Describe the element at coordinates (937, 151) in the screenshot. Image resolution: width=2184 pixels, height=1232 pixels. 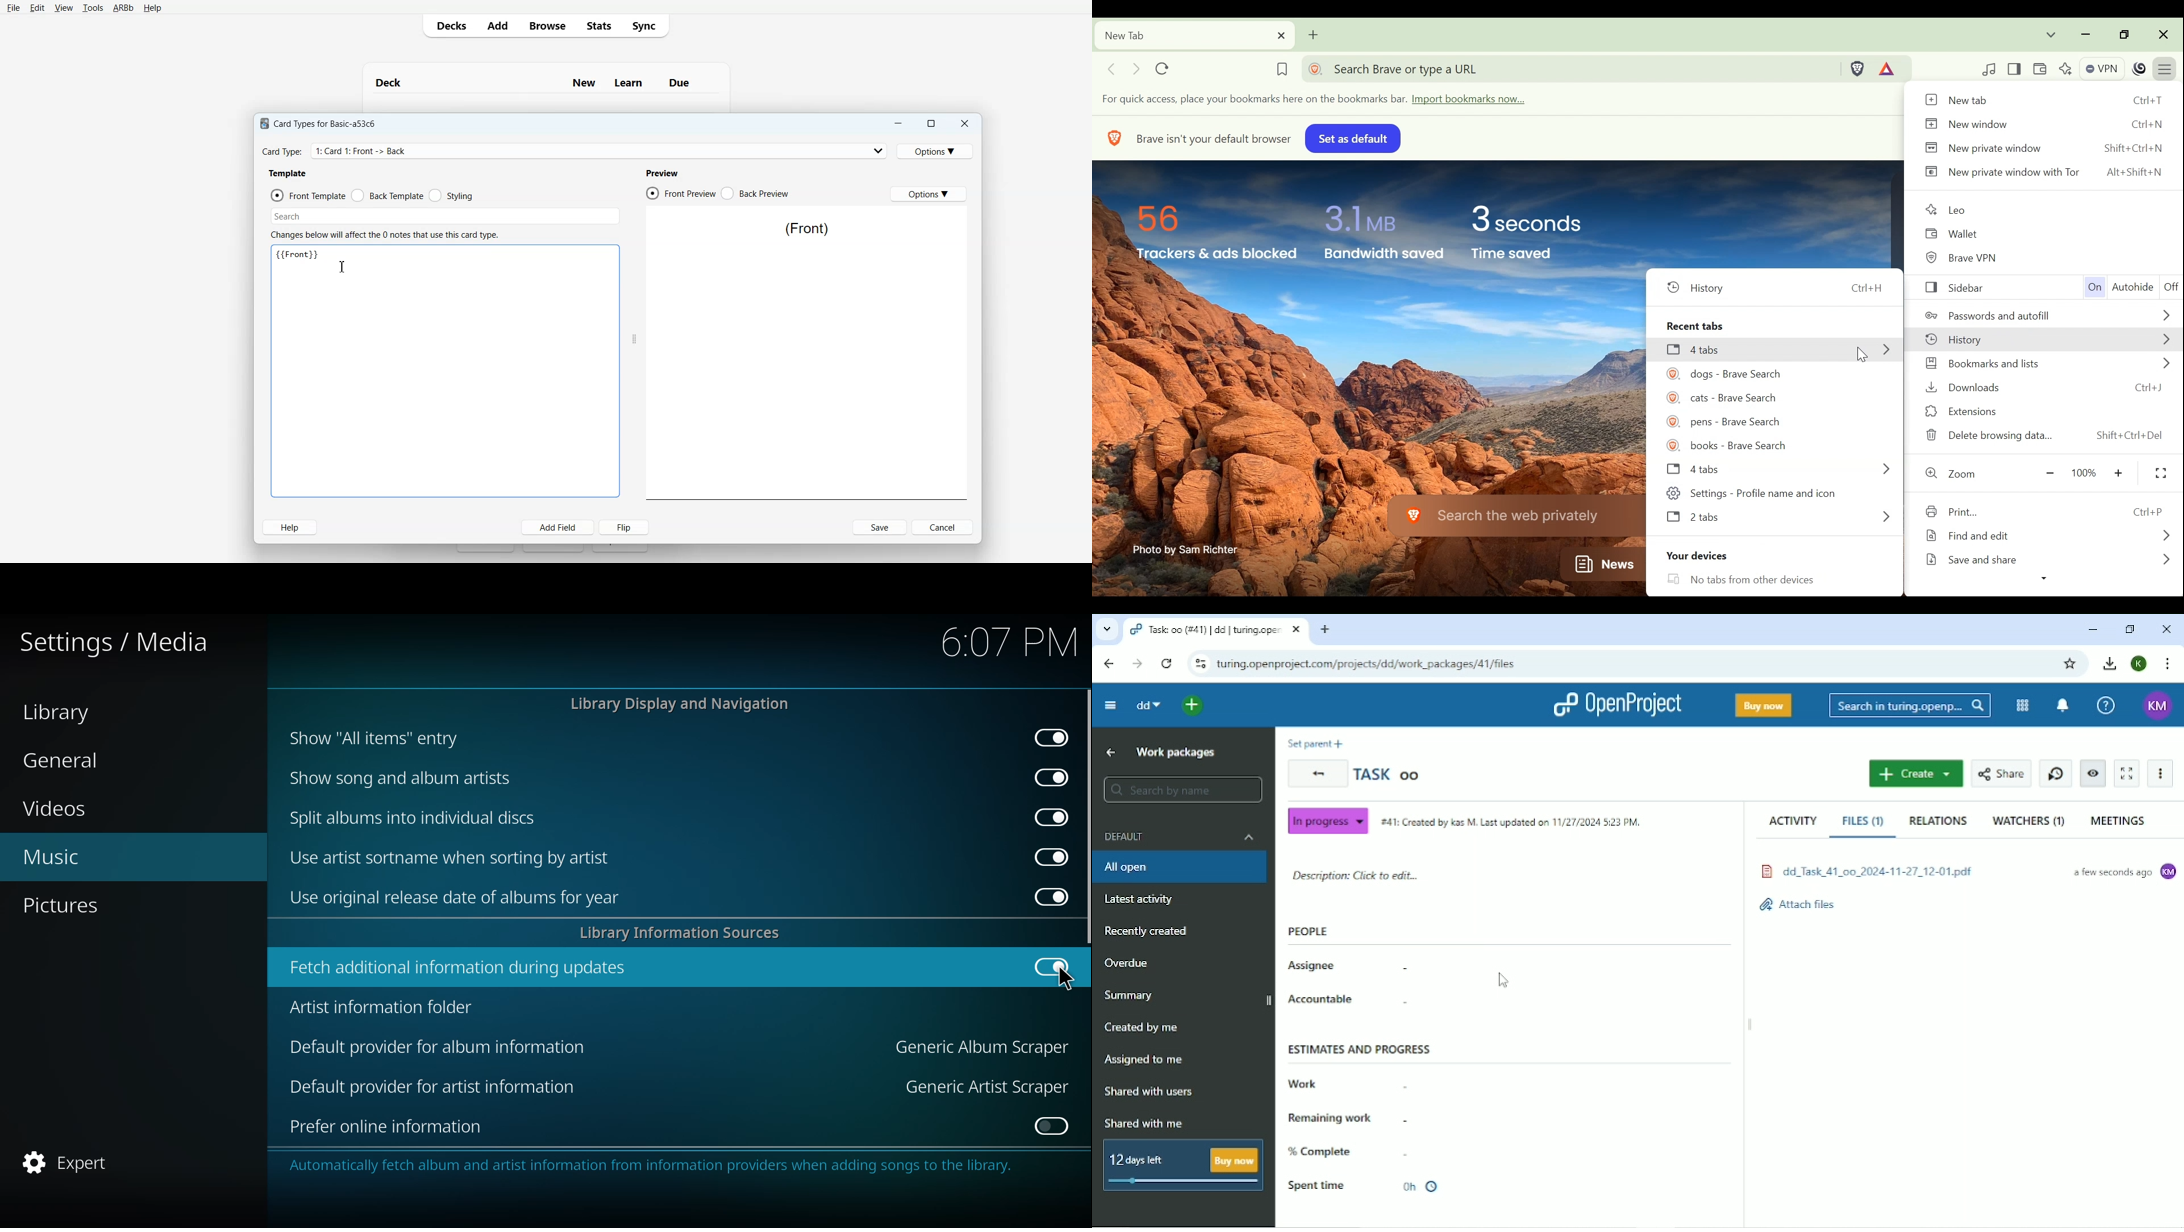
I see `Options` at that location.